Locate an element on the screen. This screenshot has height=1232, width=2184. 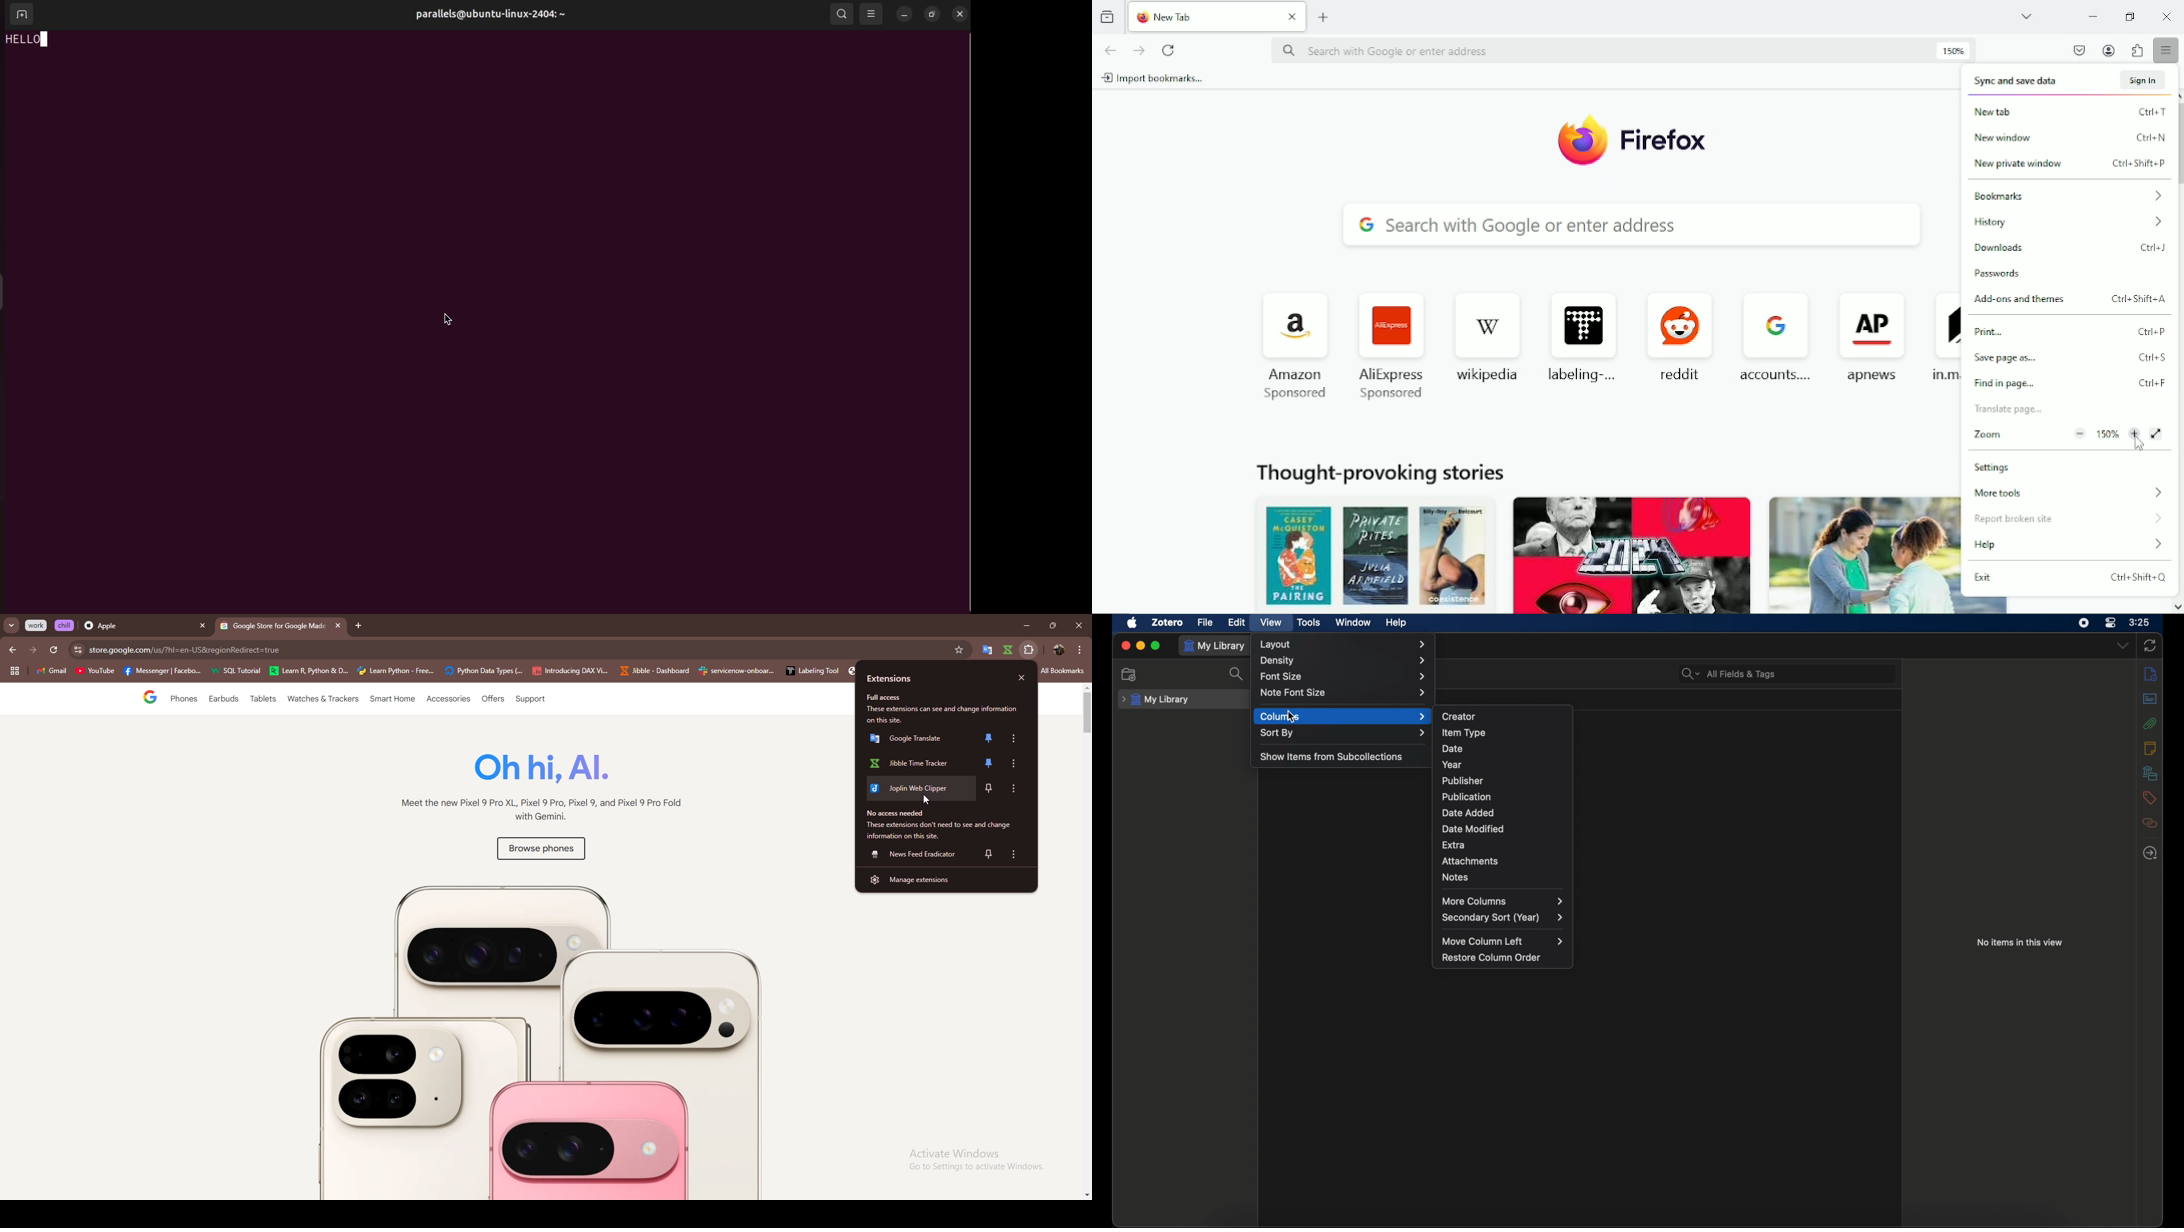
profile is located at coordinates (1057, 650).